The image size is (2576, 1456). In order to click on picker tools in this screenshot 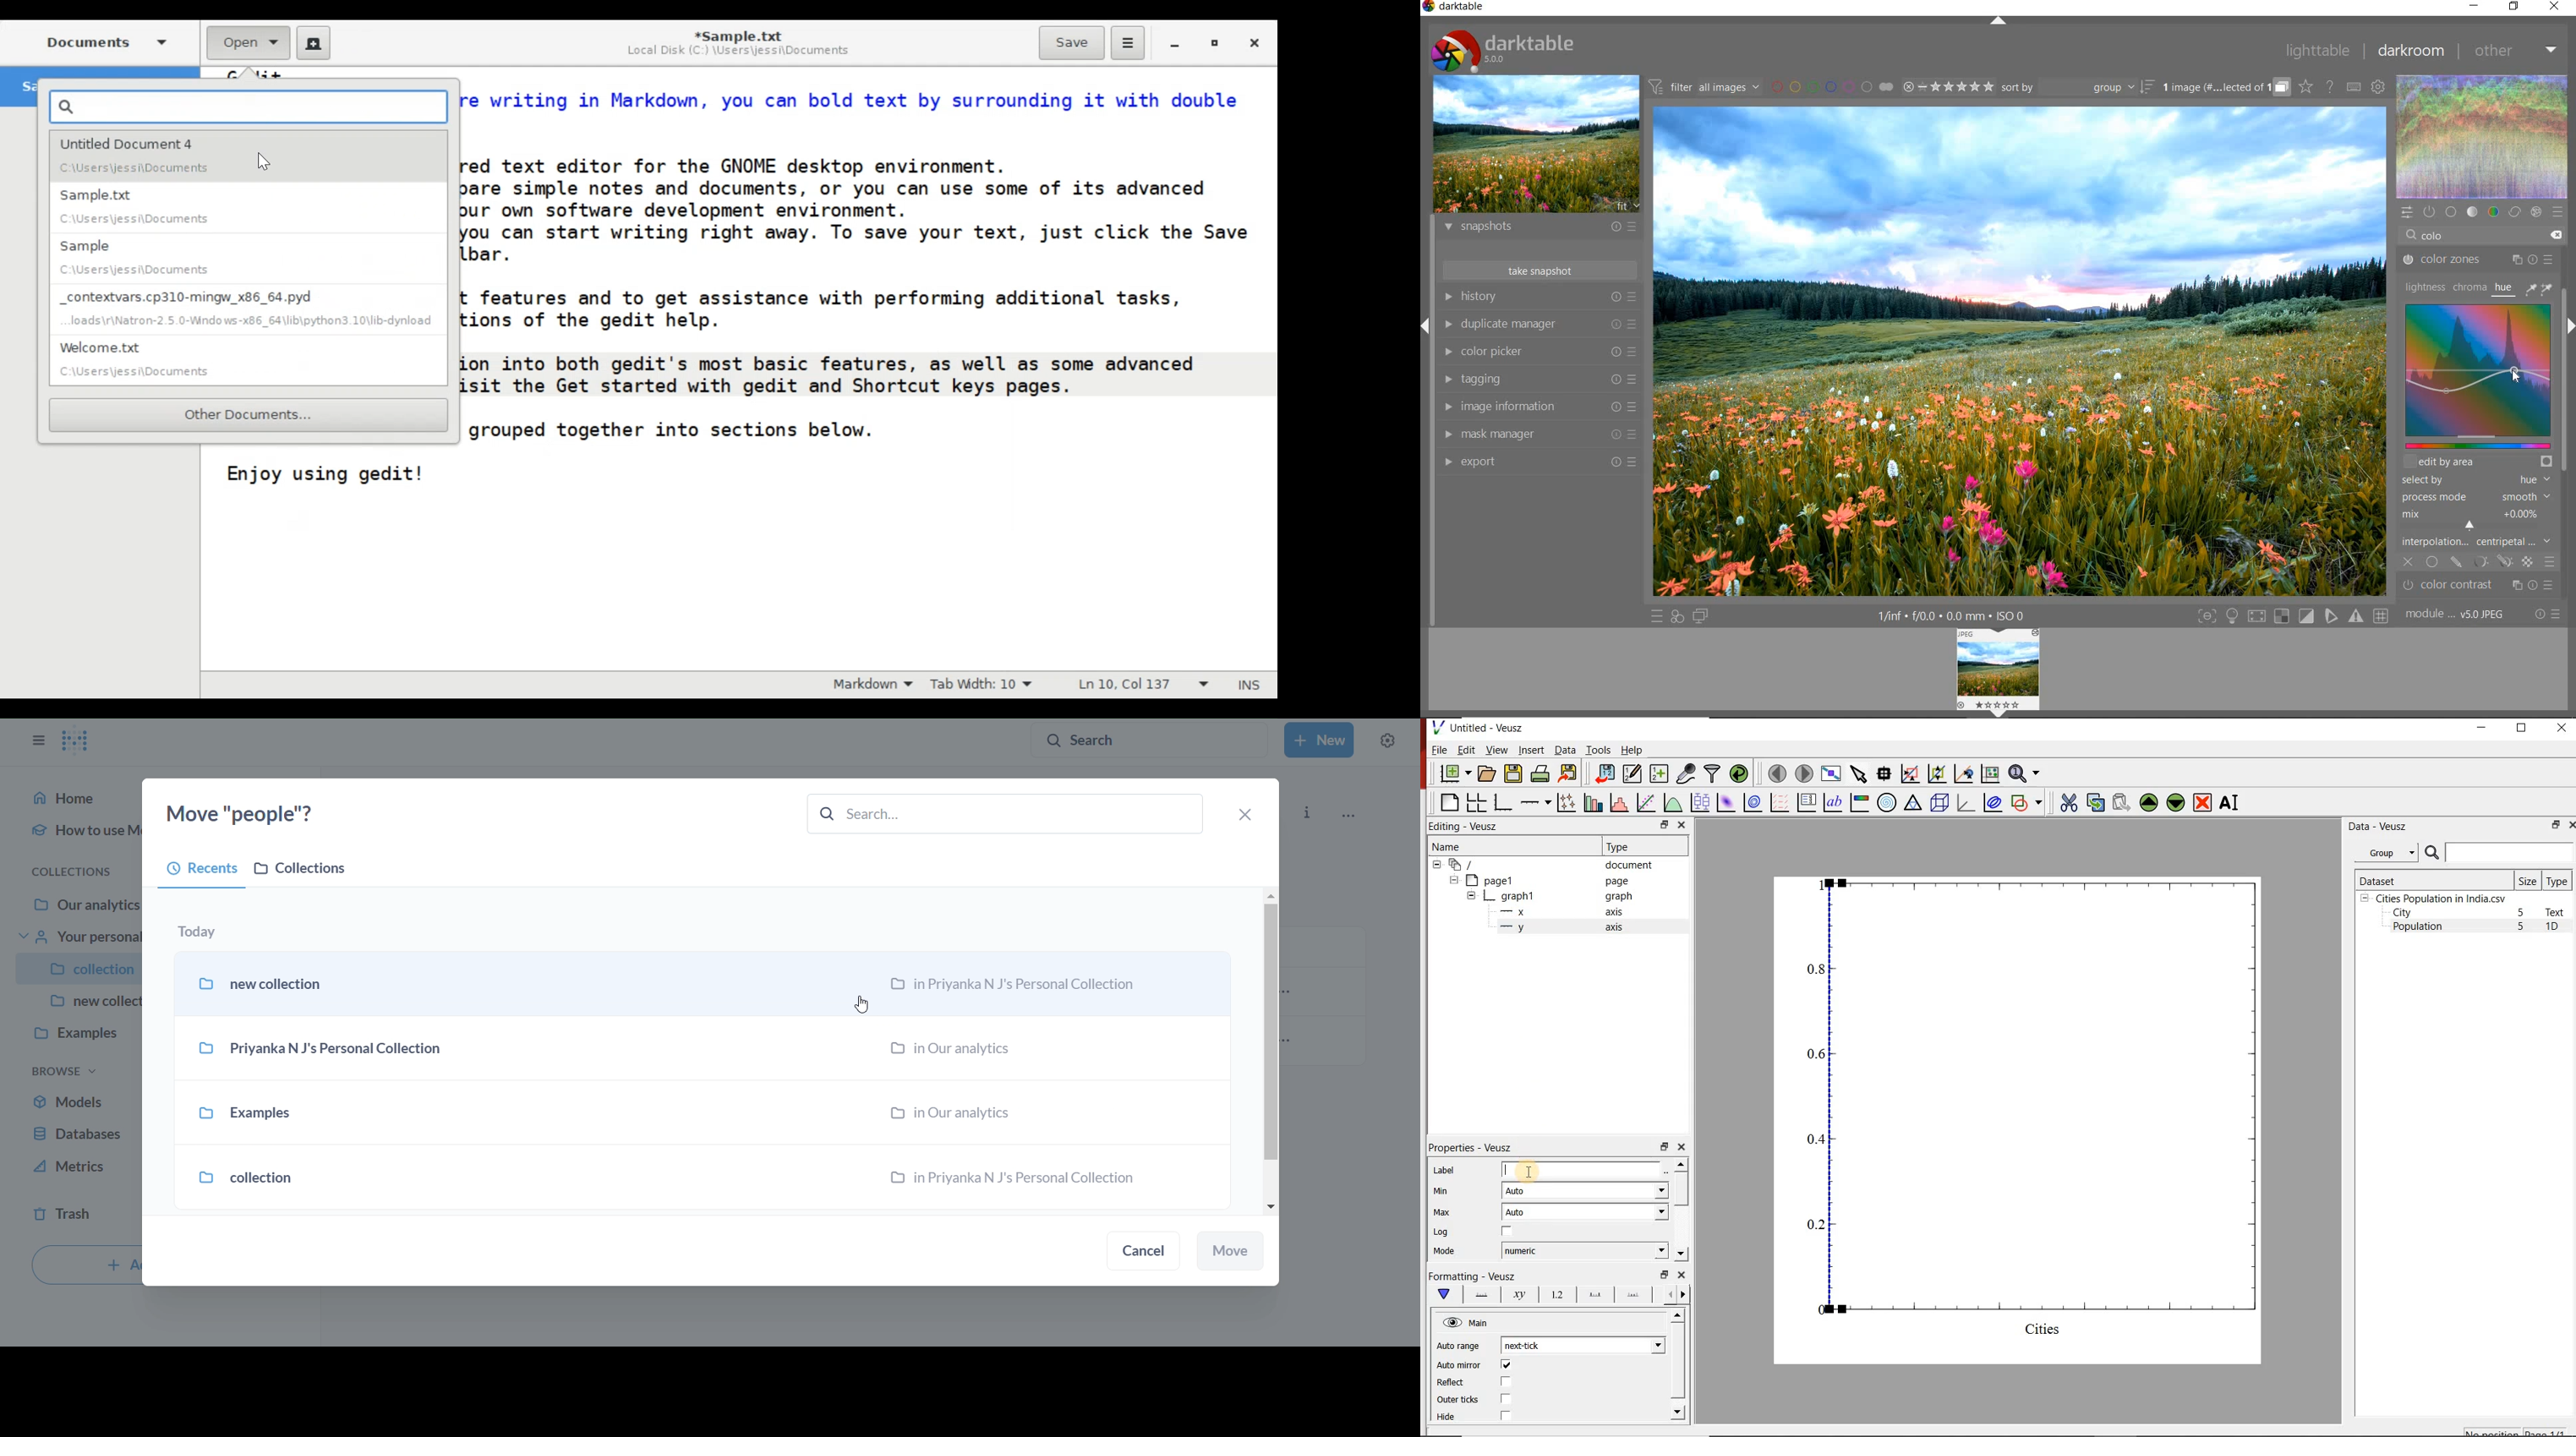, I will do `click(2542, 288)`.